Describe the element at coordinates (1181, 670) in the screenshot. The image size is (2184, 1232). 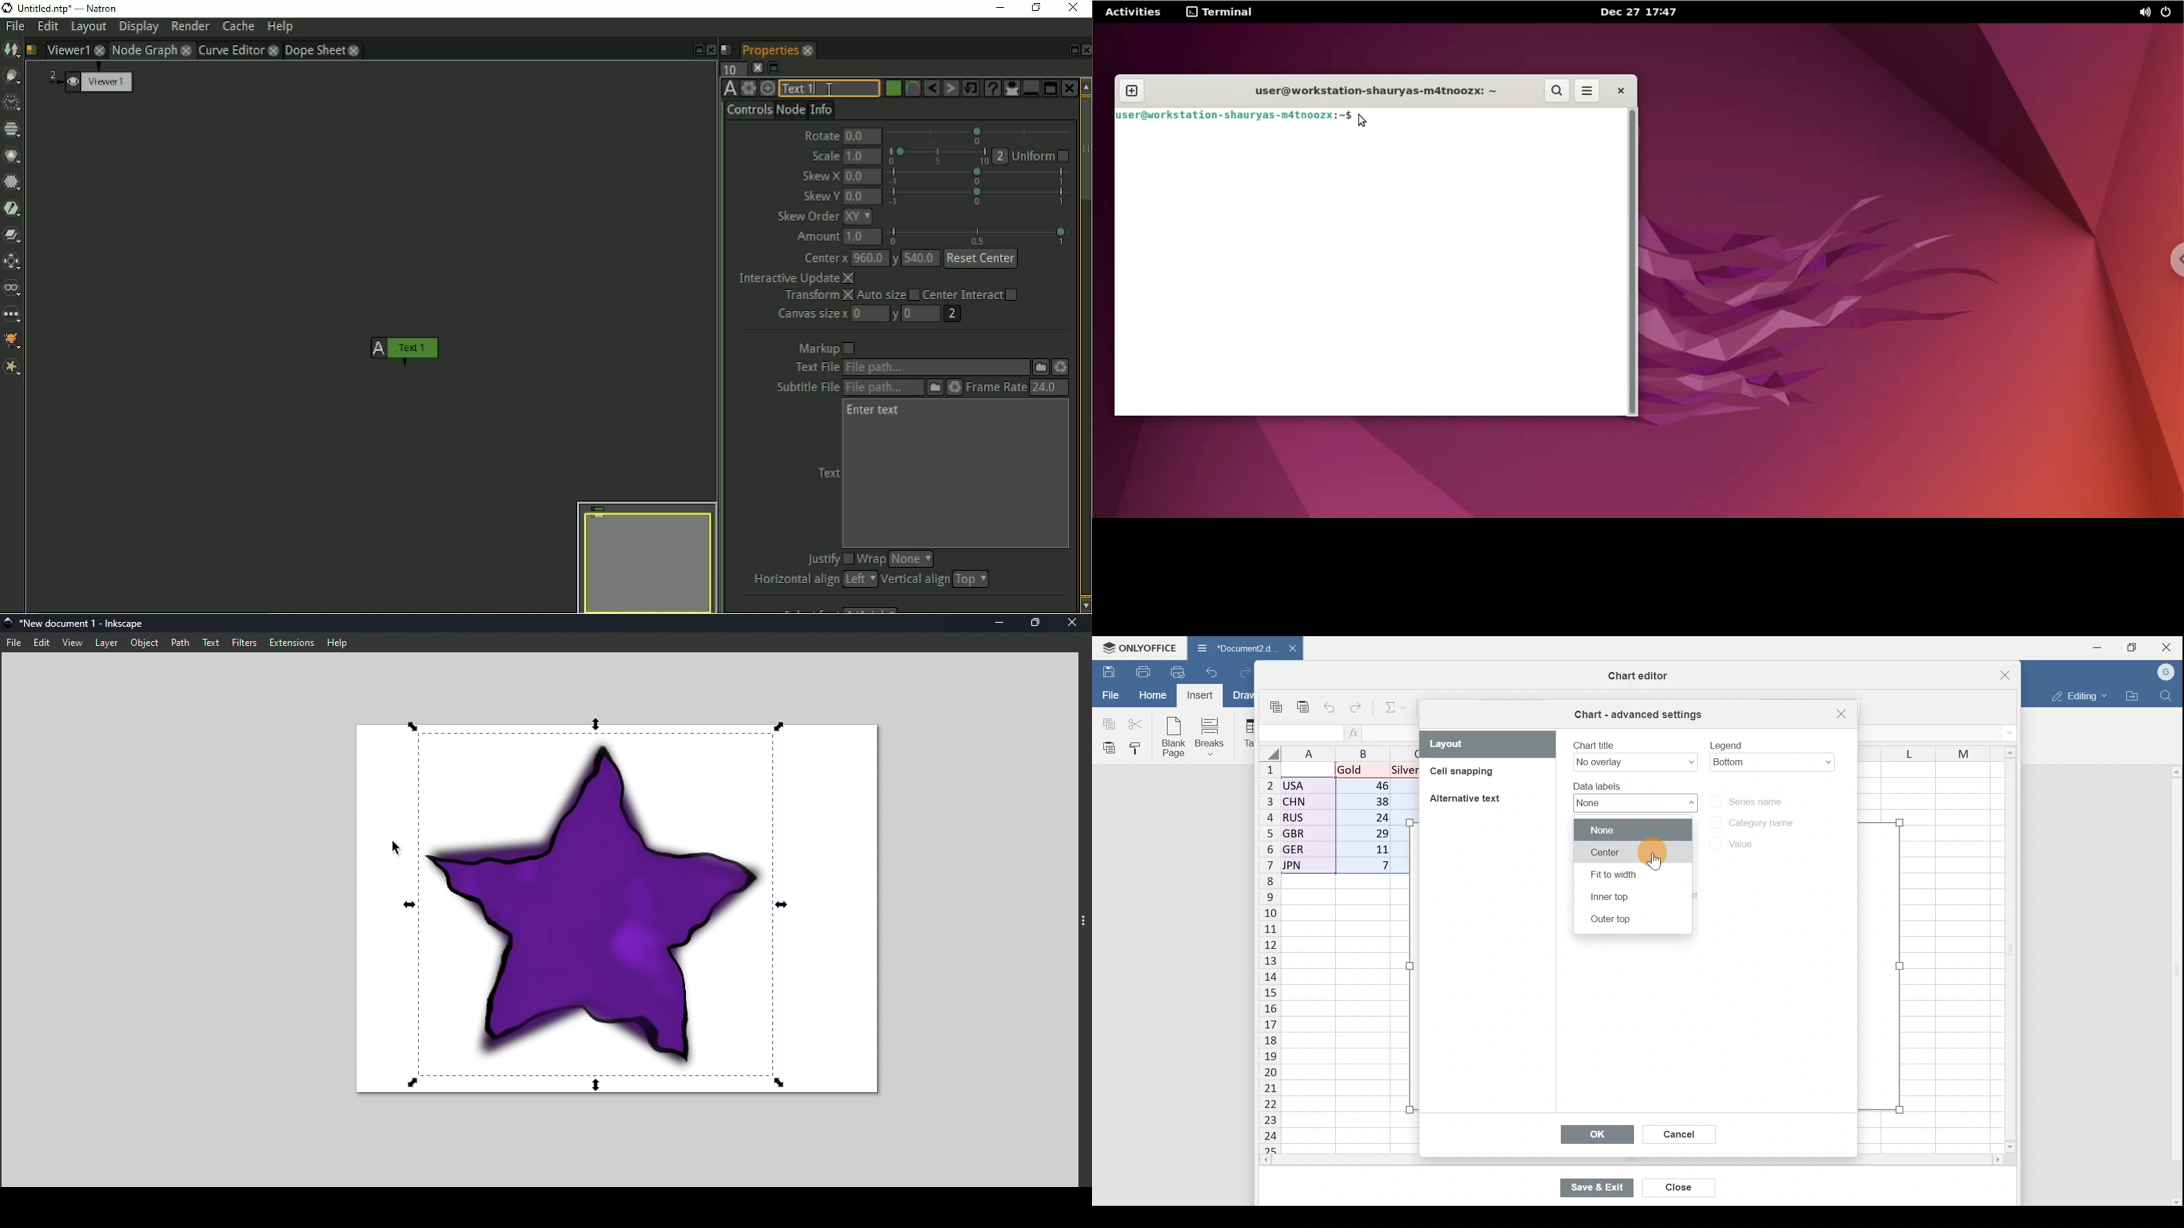
I see `Quick print` at that location.